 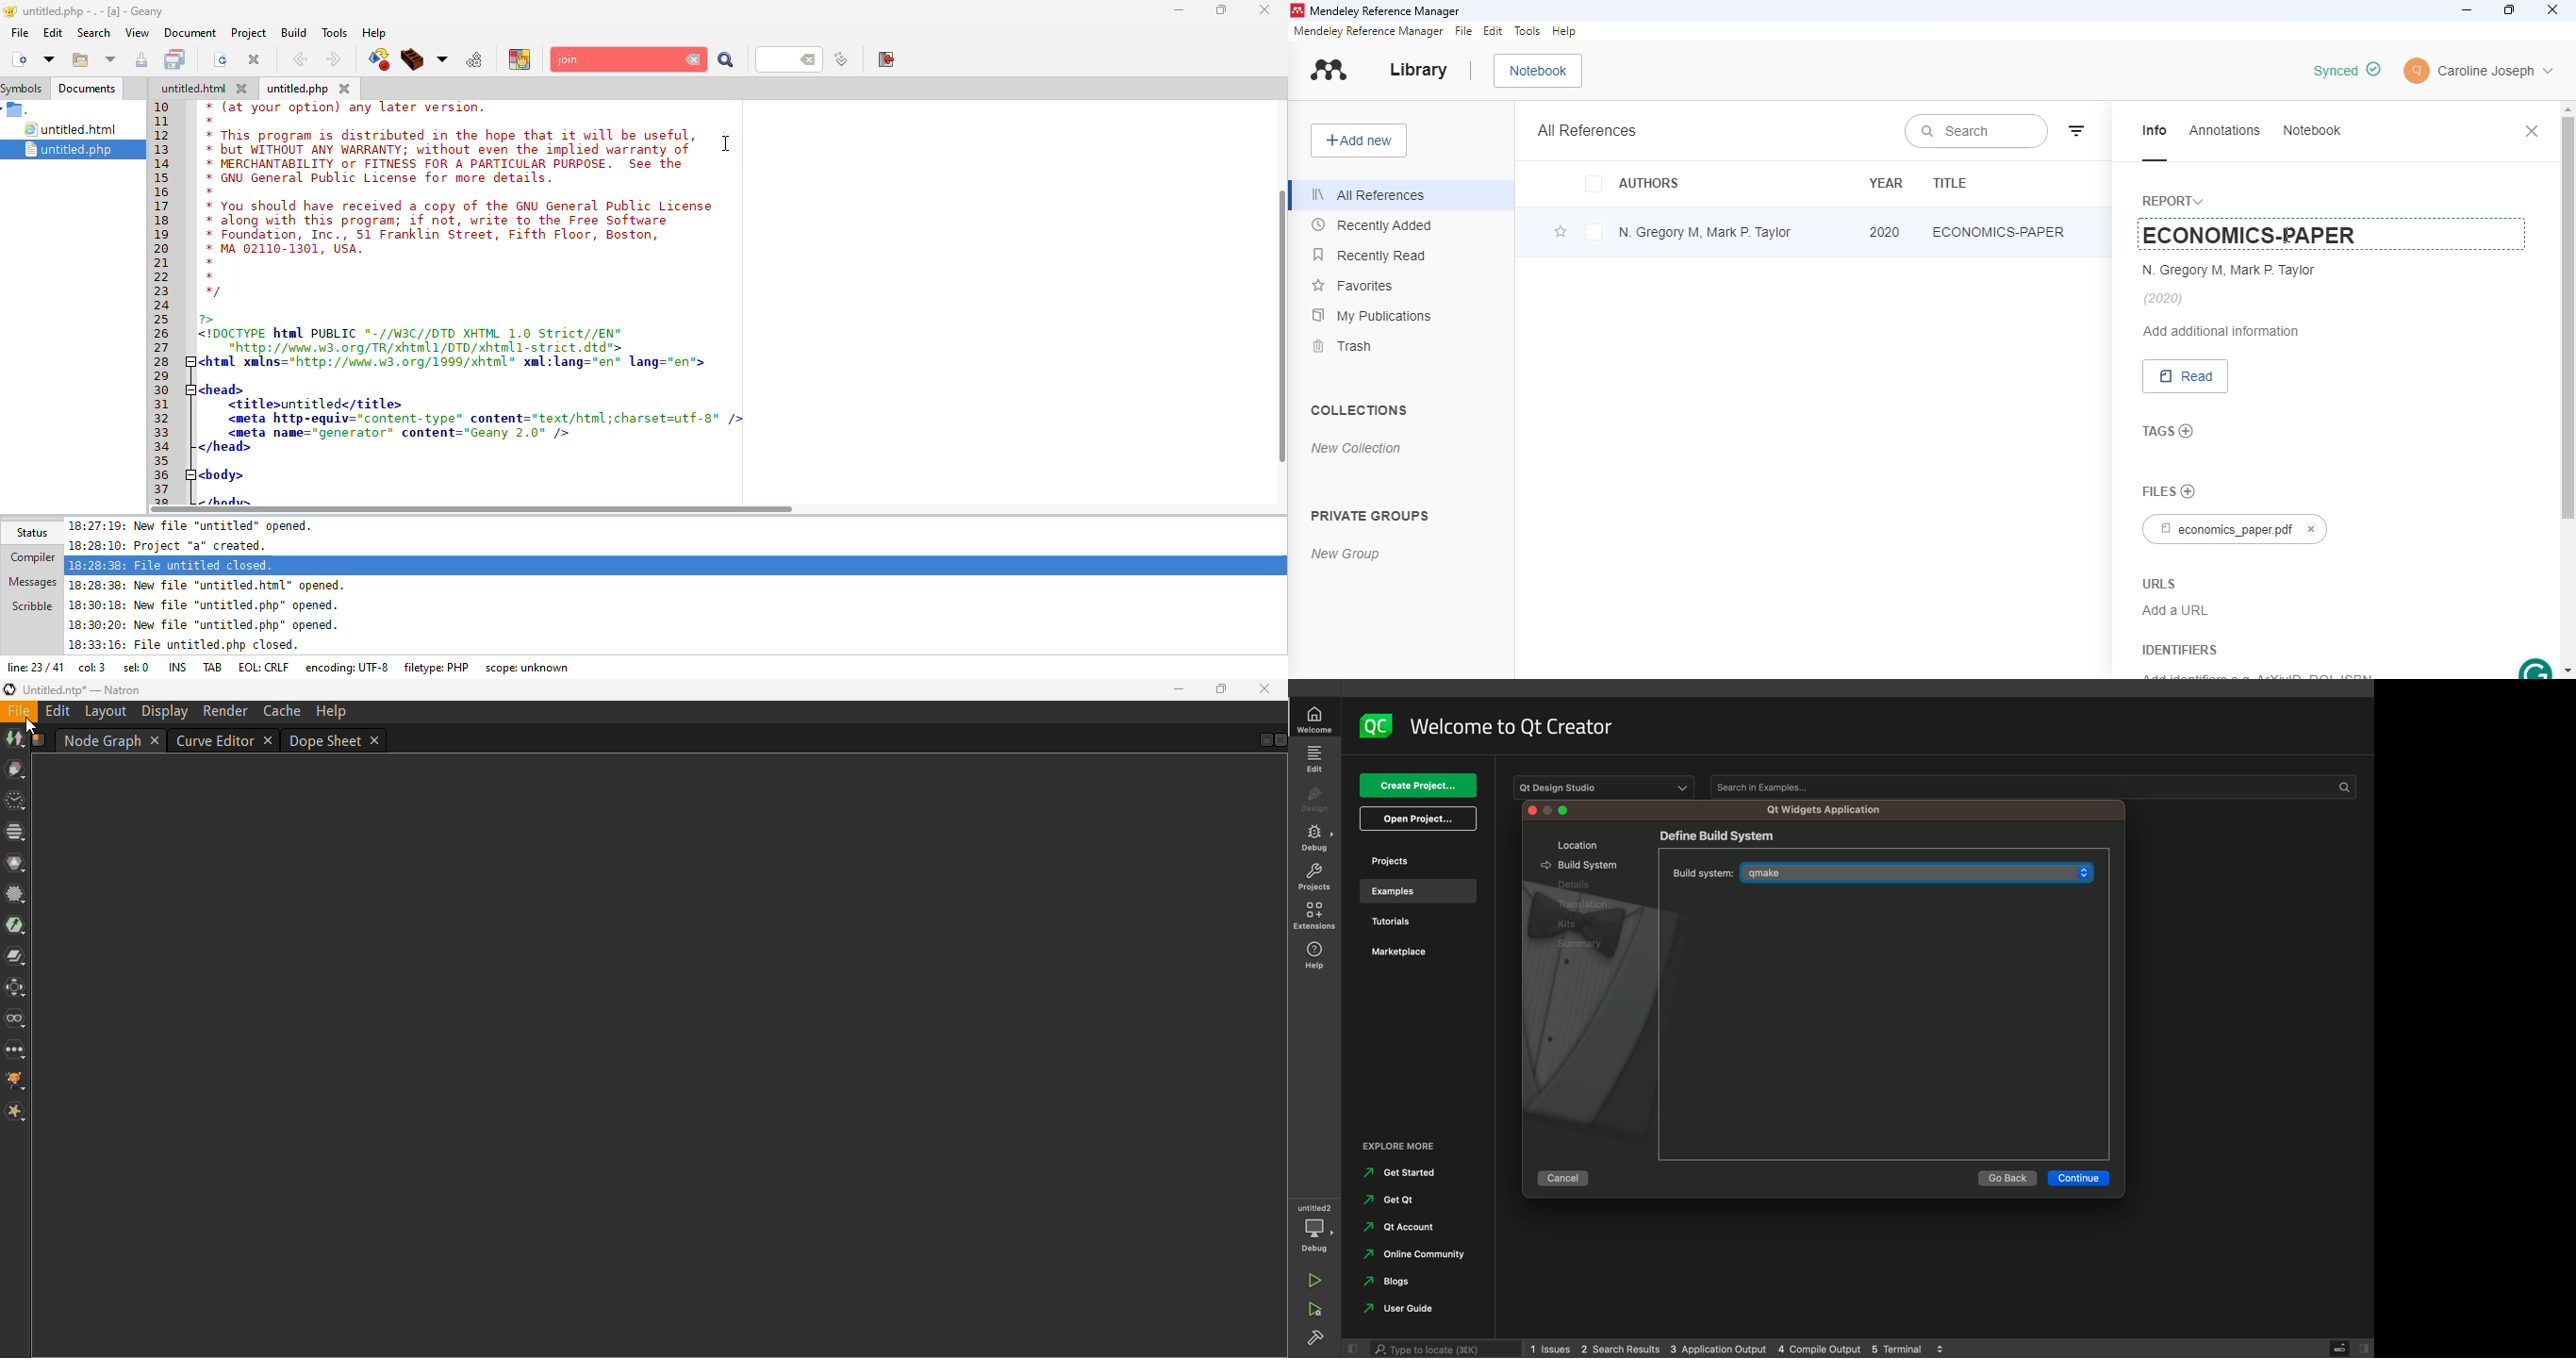 What do you see at coordinates (163, 319) in the screenshot?
I see `25` at bounding box center [163, 319].